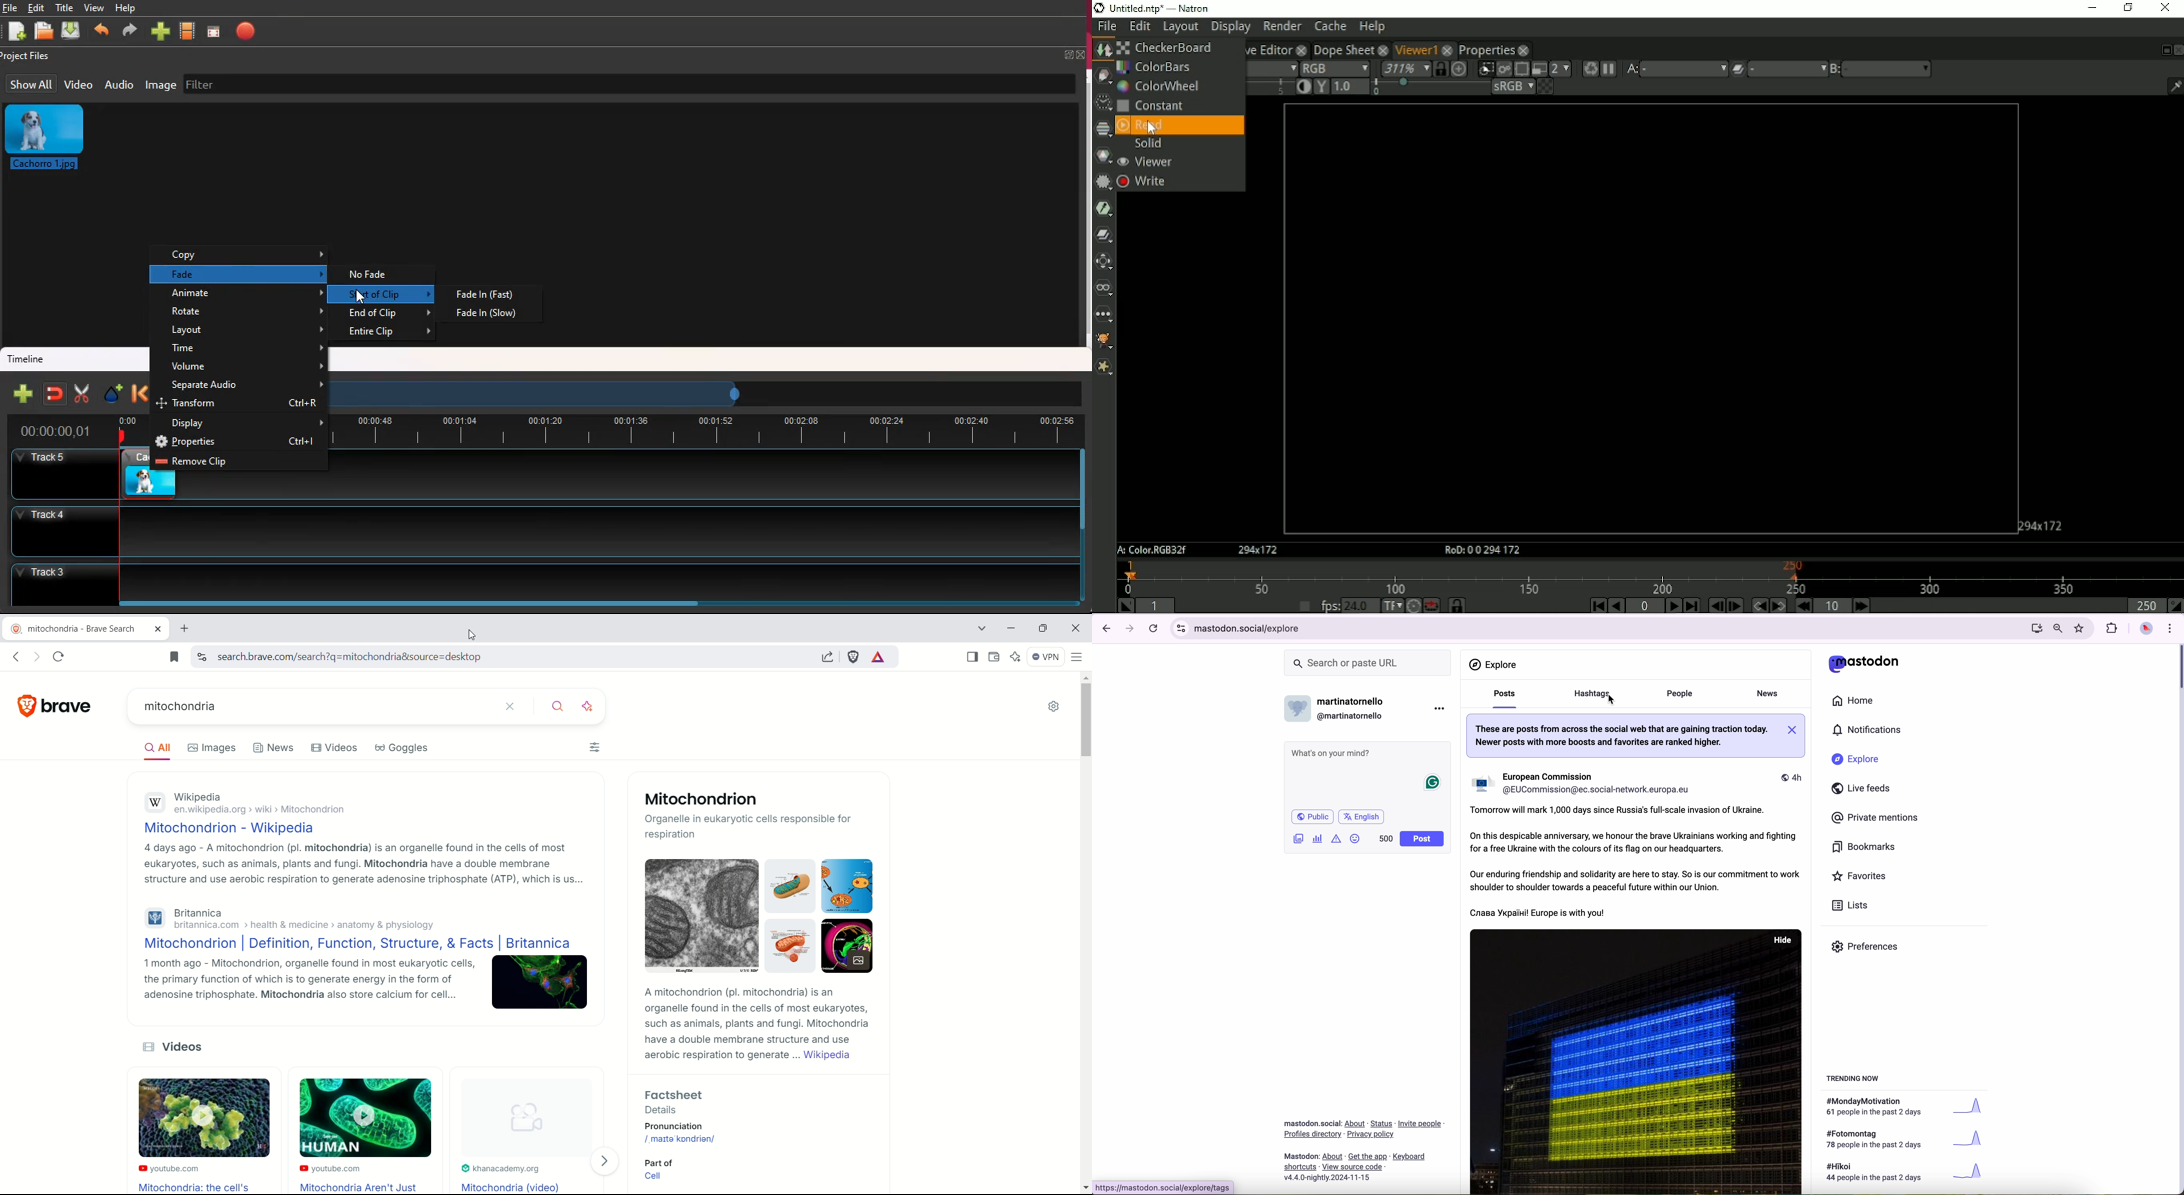 The height and width of the screenshot is (1204, 2184). I want to click on user id, so click(1353, 716).